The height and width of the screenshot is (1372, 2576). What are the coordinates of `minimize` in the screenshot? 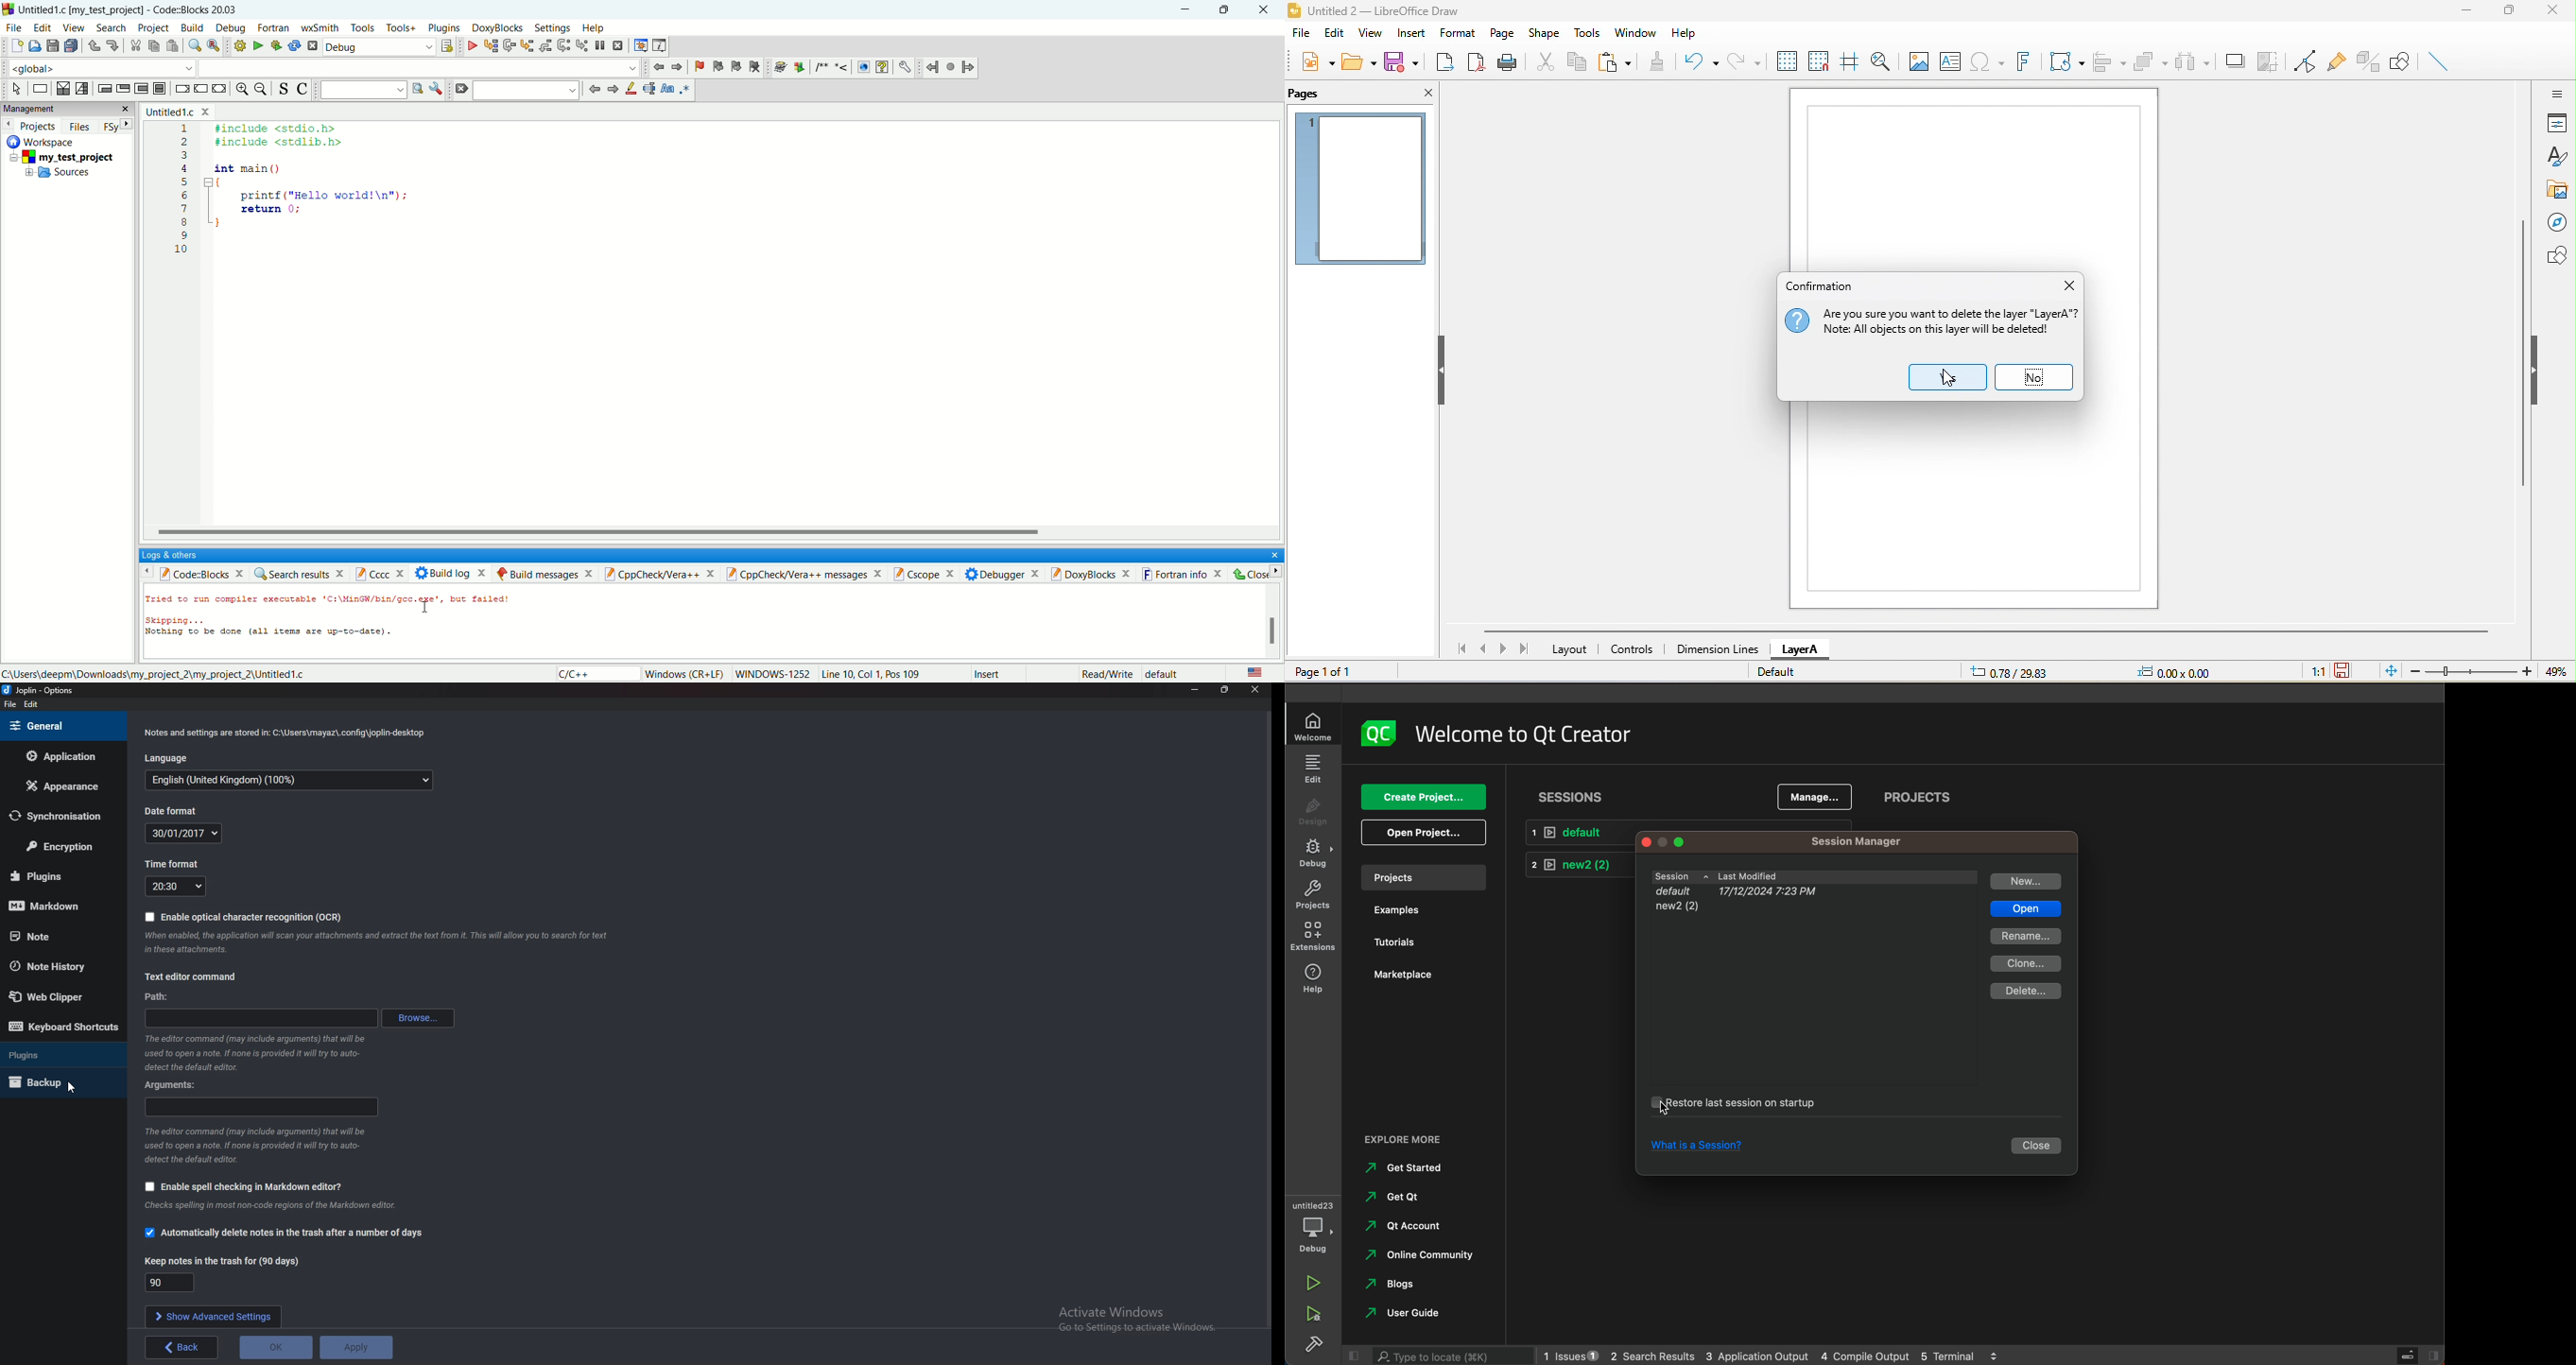 It's located at (2466, 12).